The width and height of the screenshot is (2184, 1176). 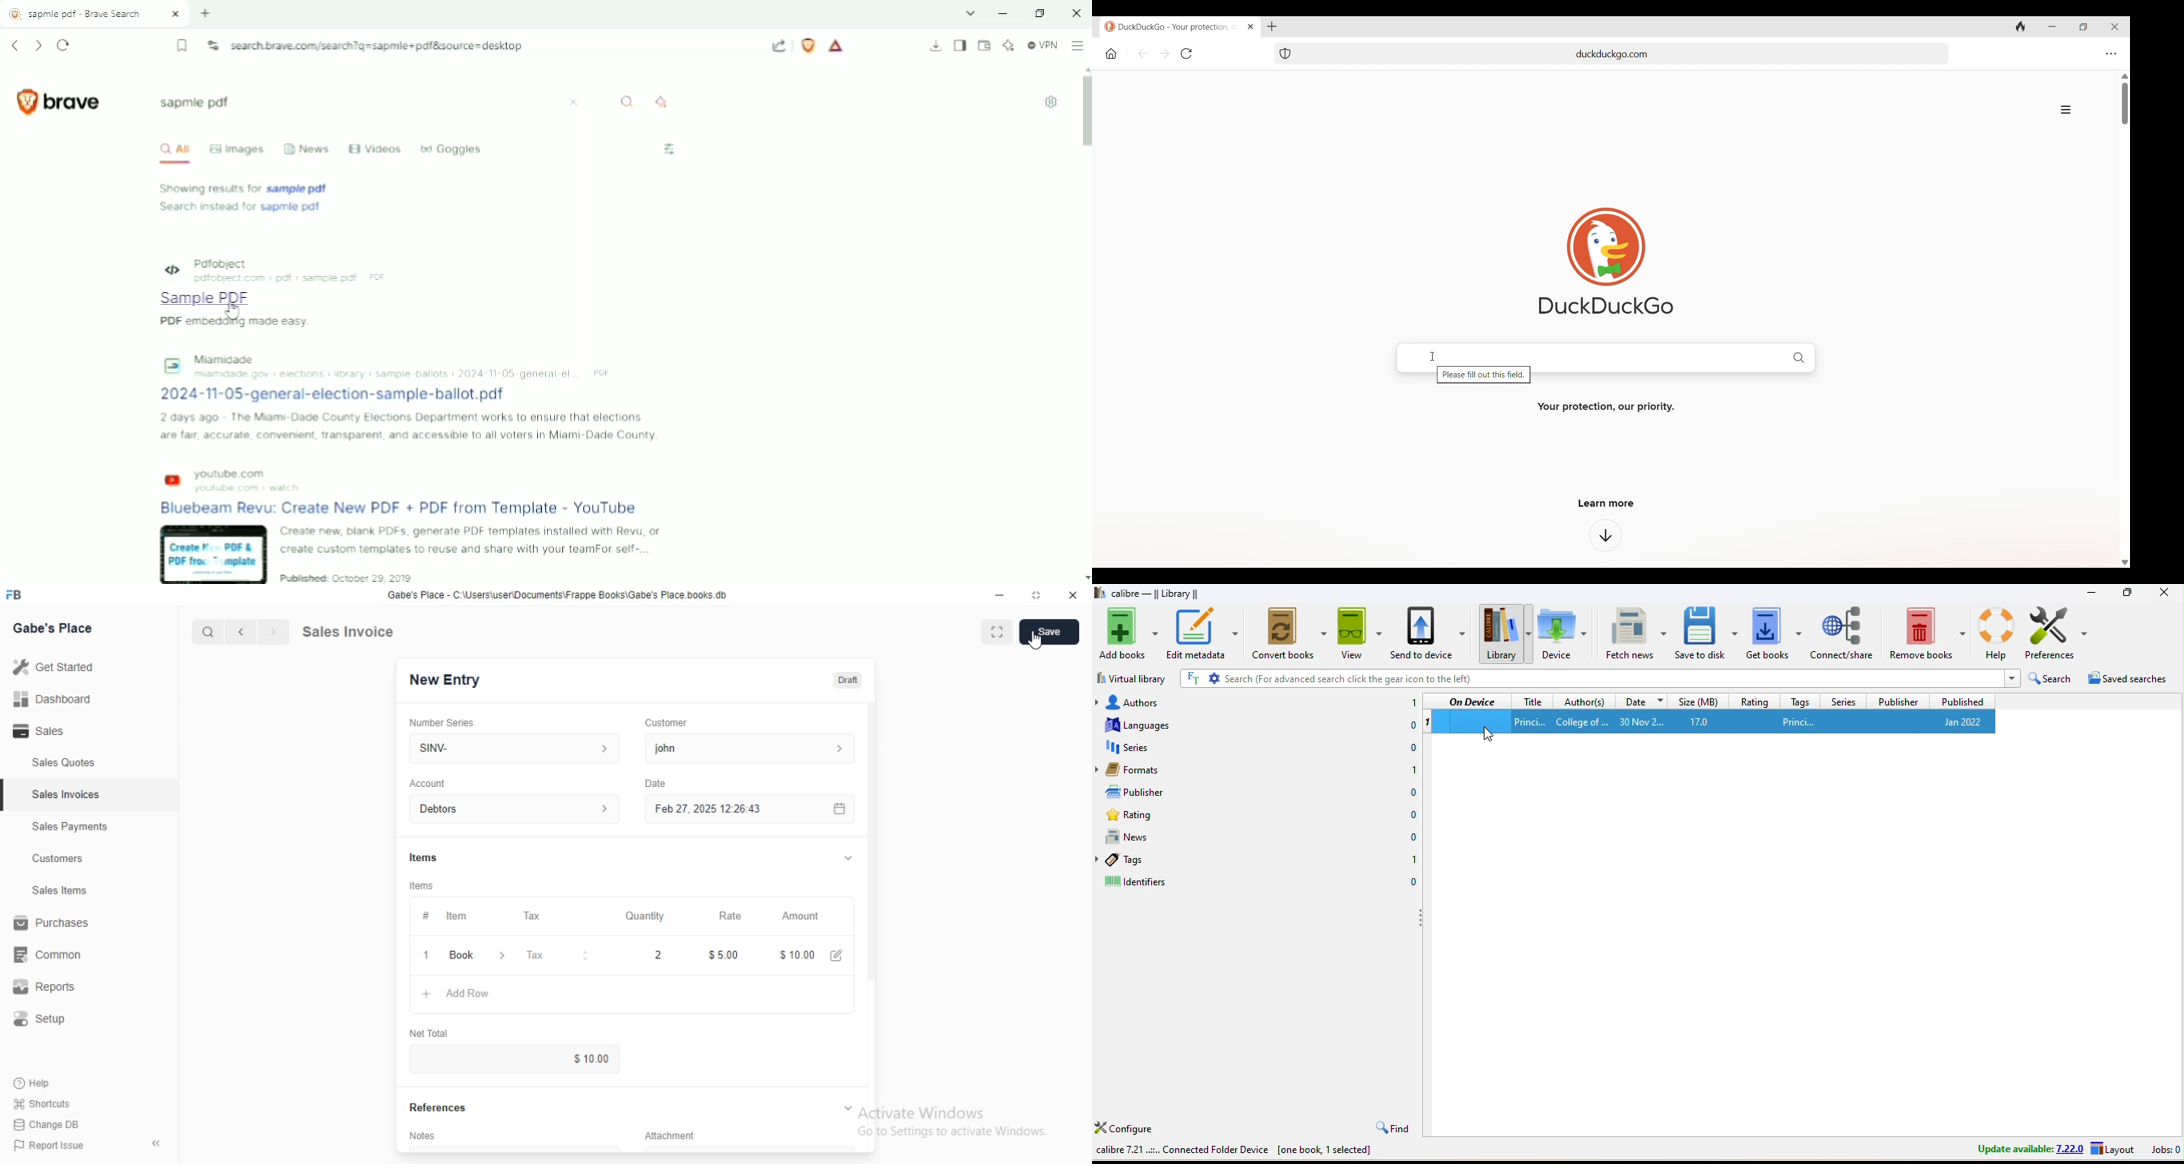 I want to click on 30 nov 2, so click(x=1647, y=721).